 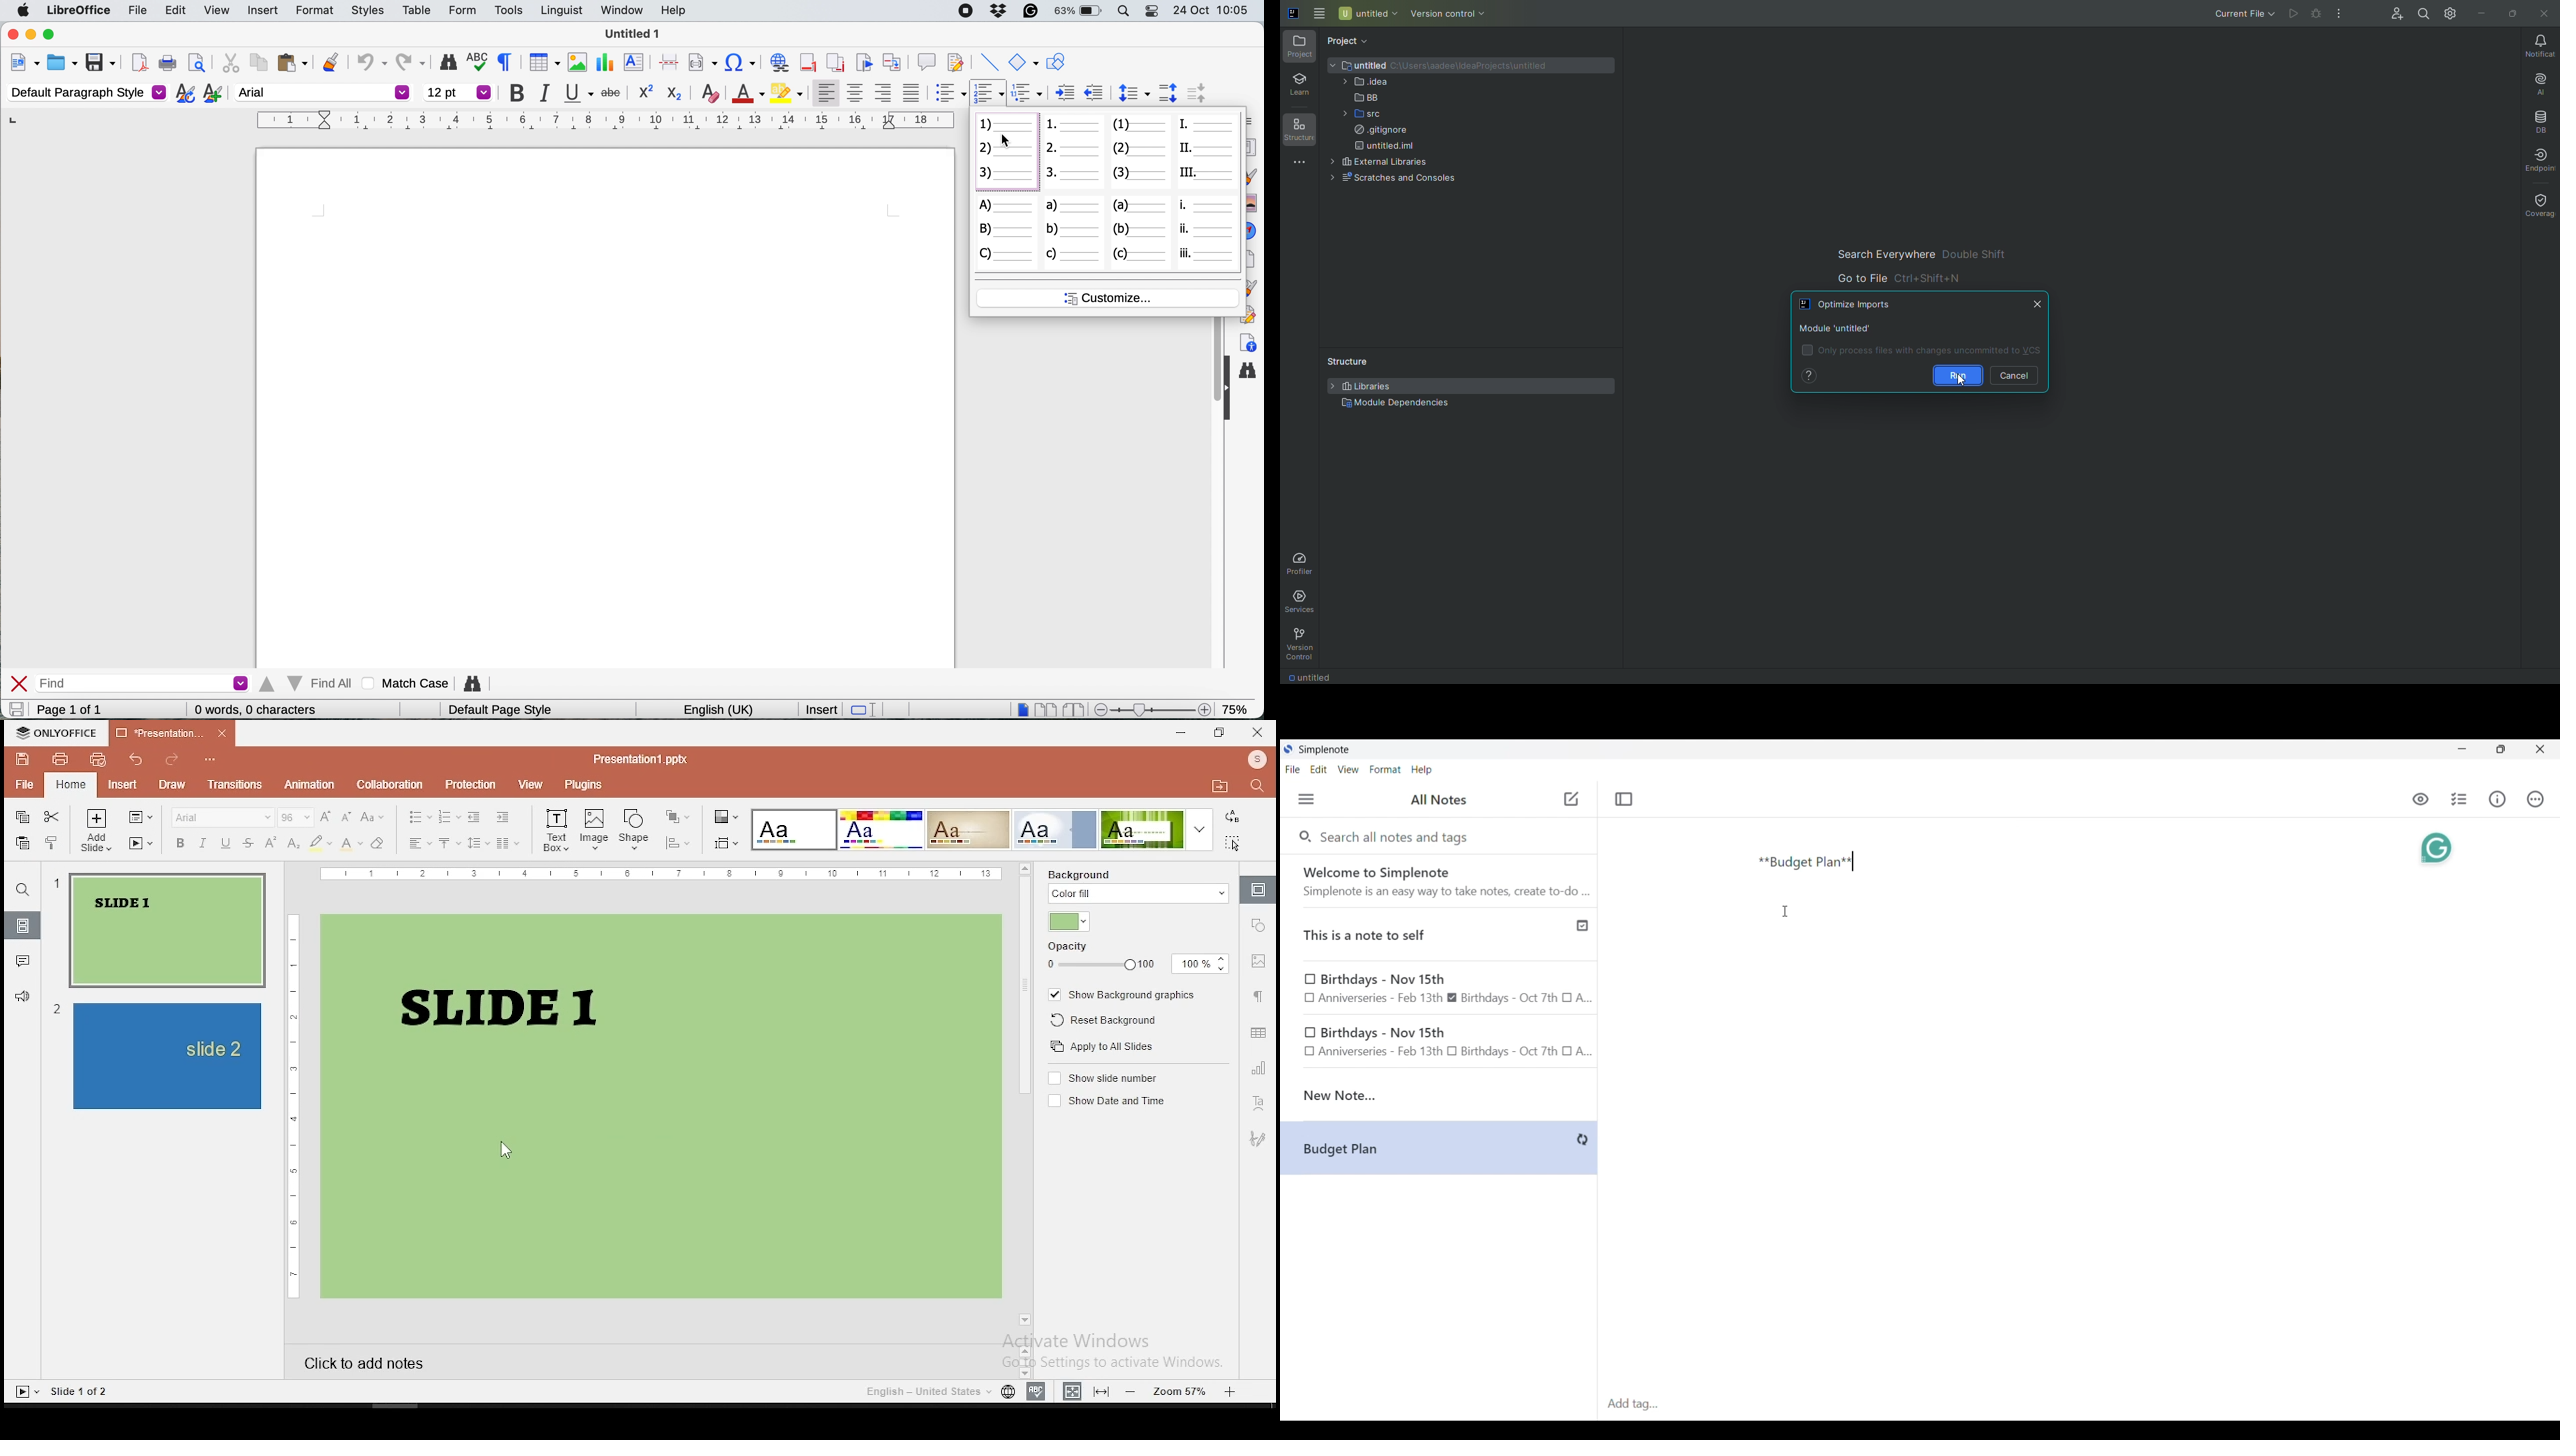 I want to click on Help, so click(x=1814, y=376).